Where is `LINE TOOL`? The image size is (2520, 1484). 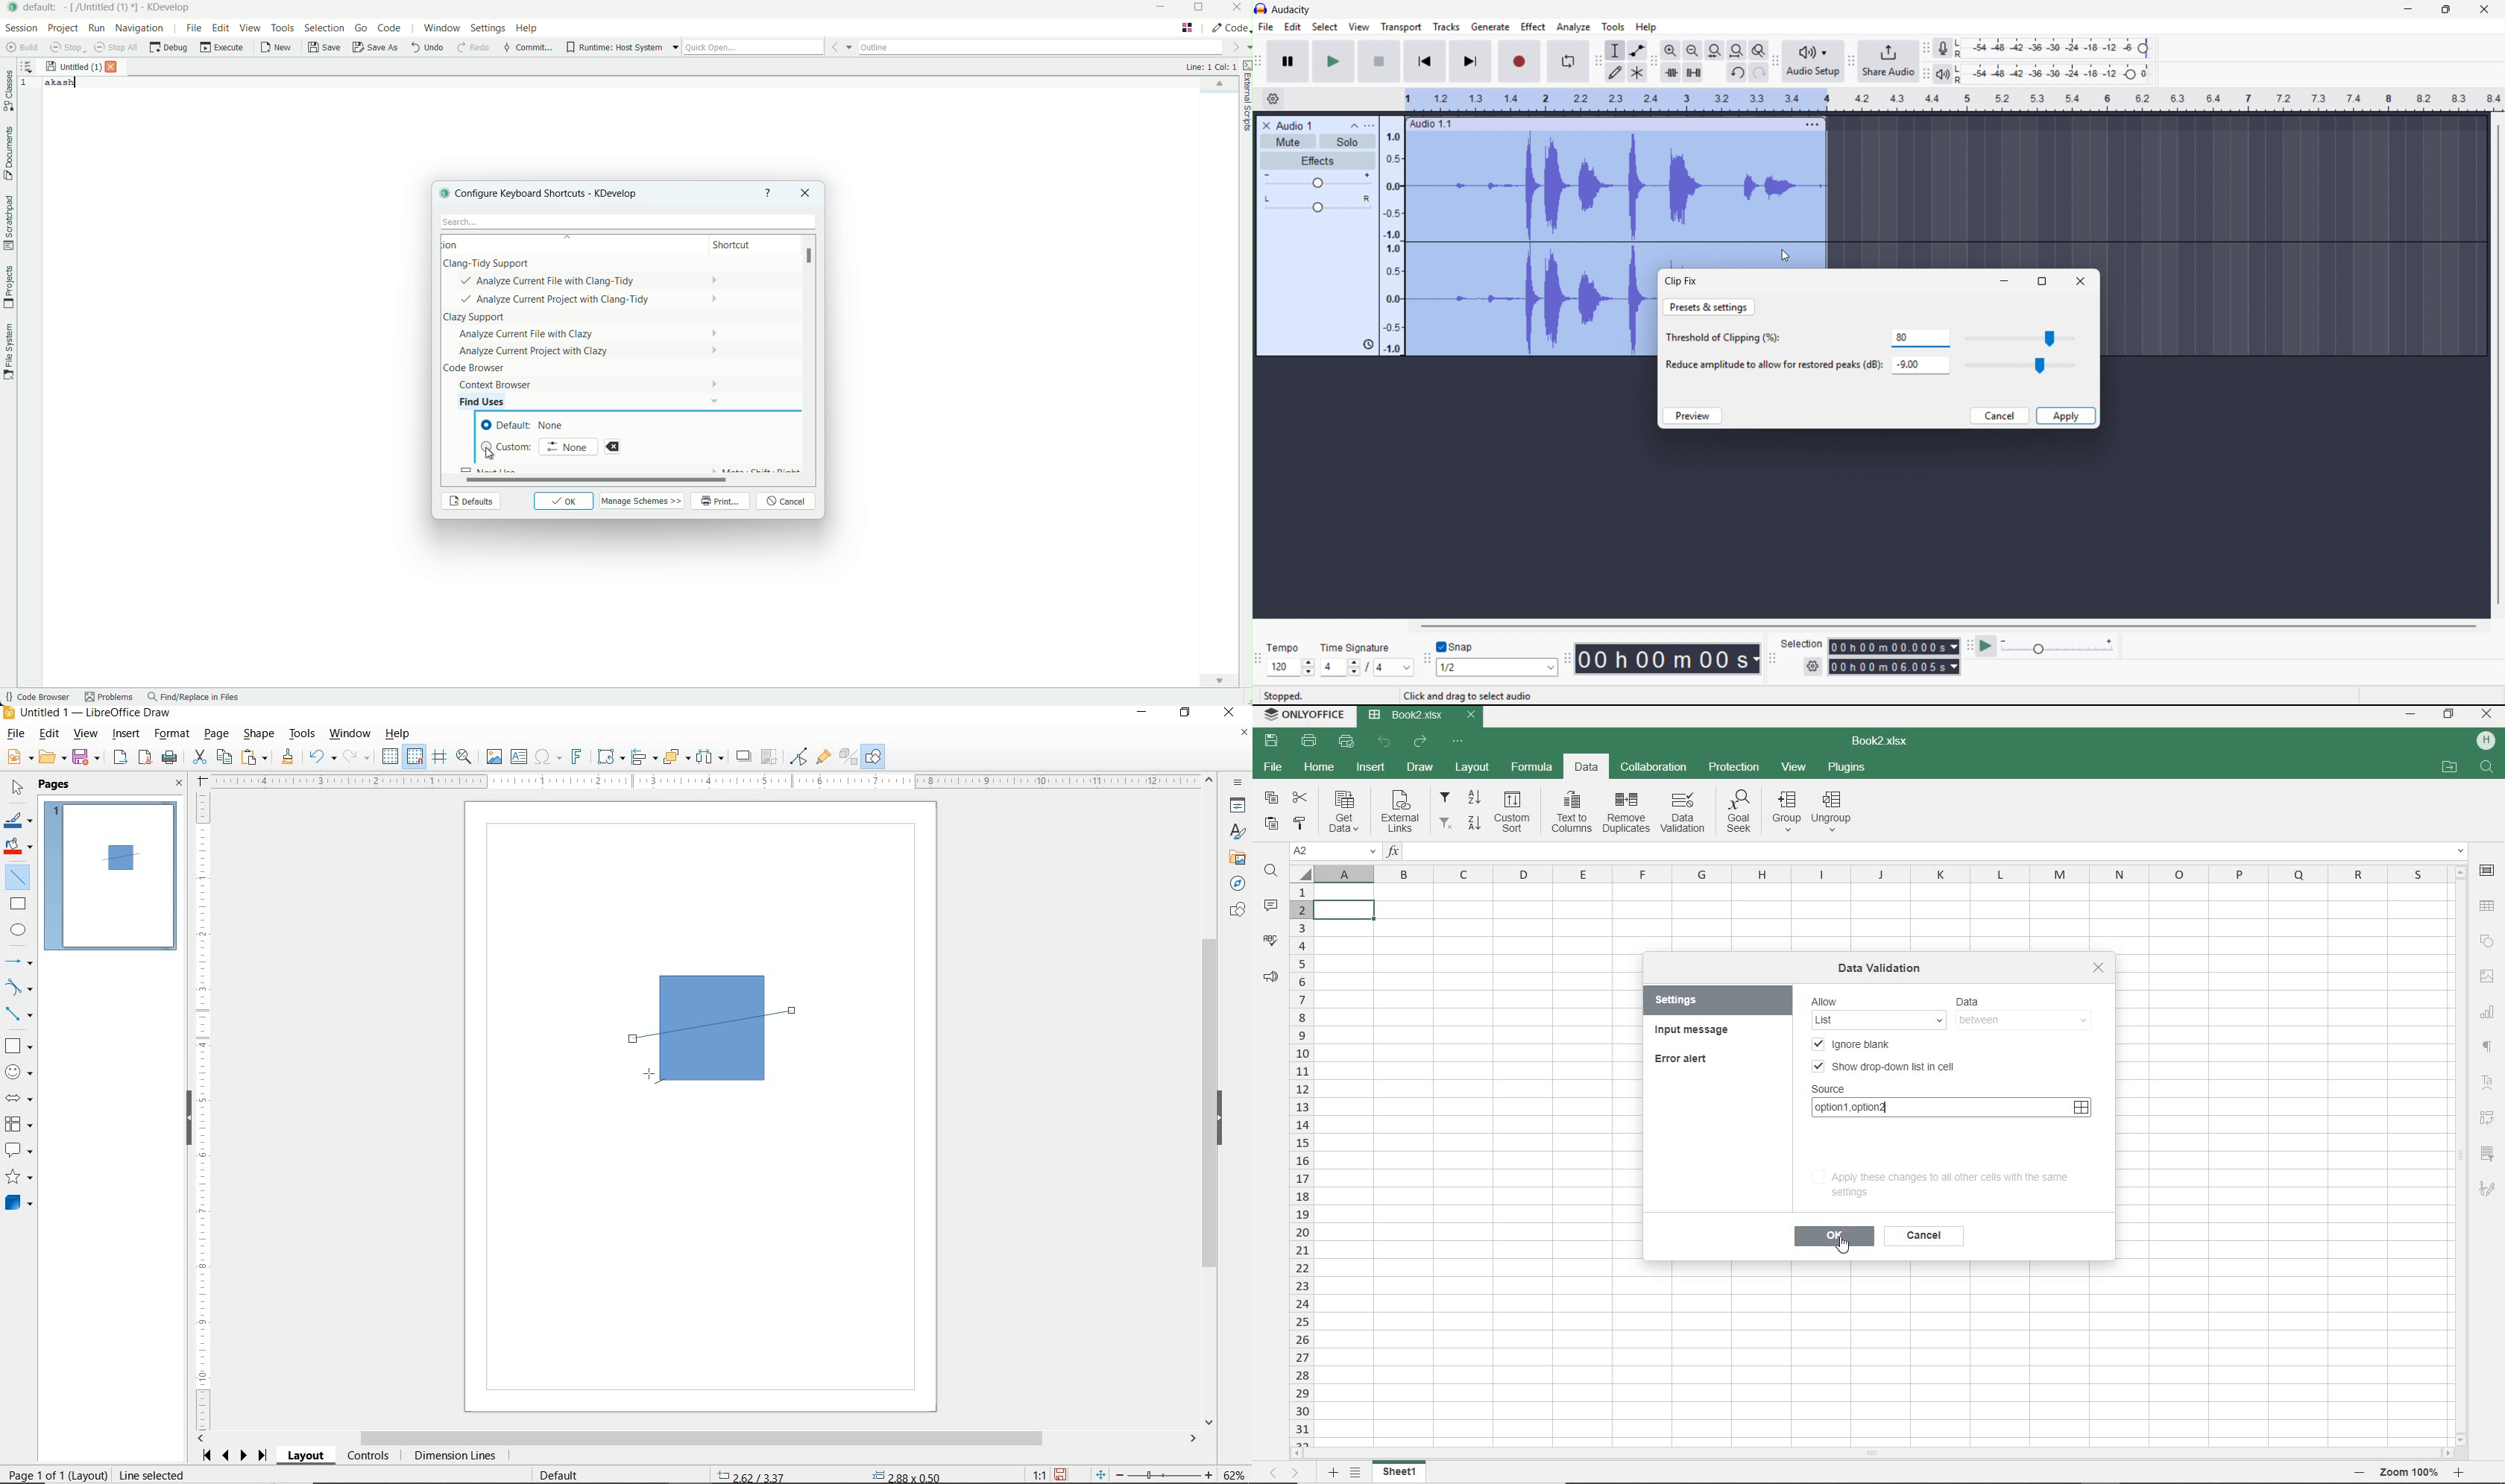 LINE TOOL is located at coordinates (637, 1041).